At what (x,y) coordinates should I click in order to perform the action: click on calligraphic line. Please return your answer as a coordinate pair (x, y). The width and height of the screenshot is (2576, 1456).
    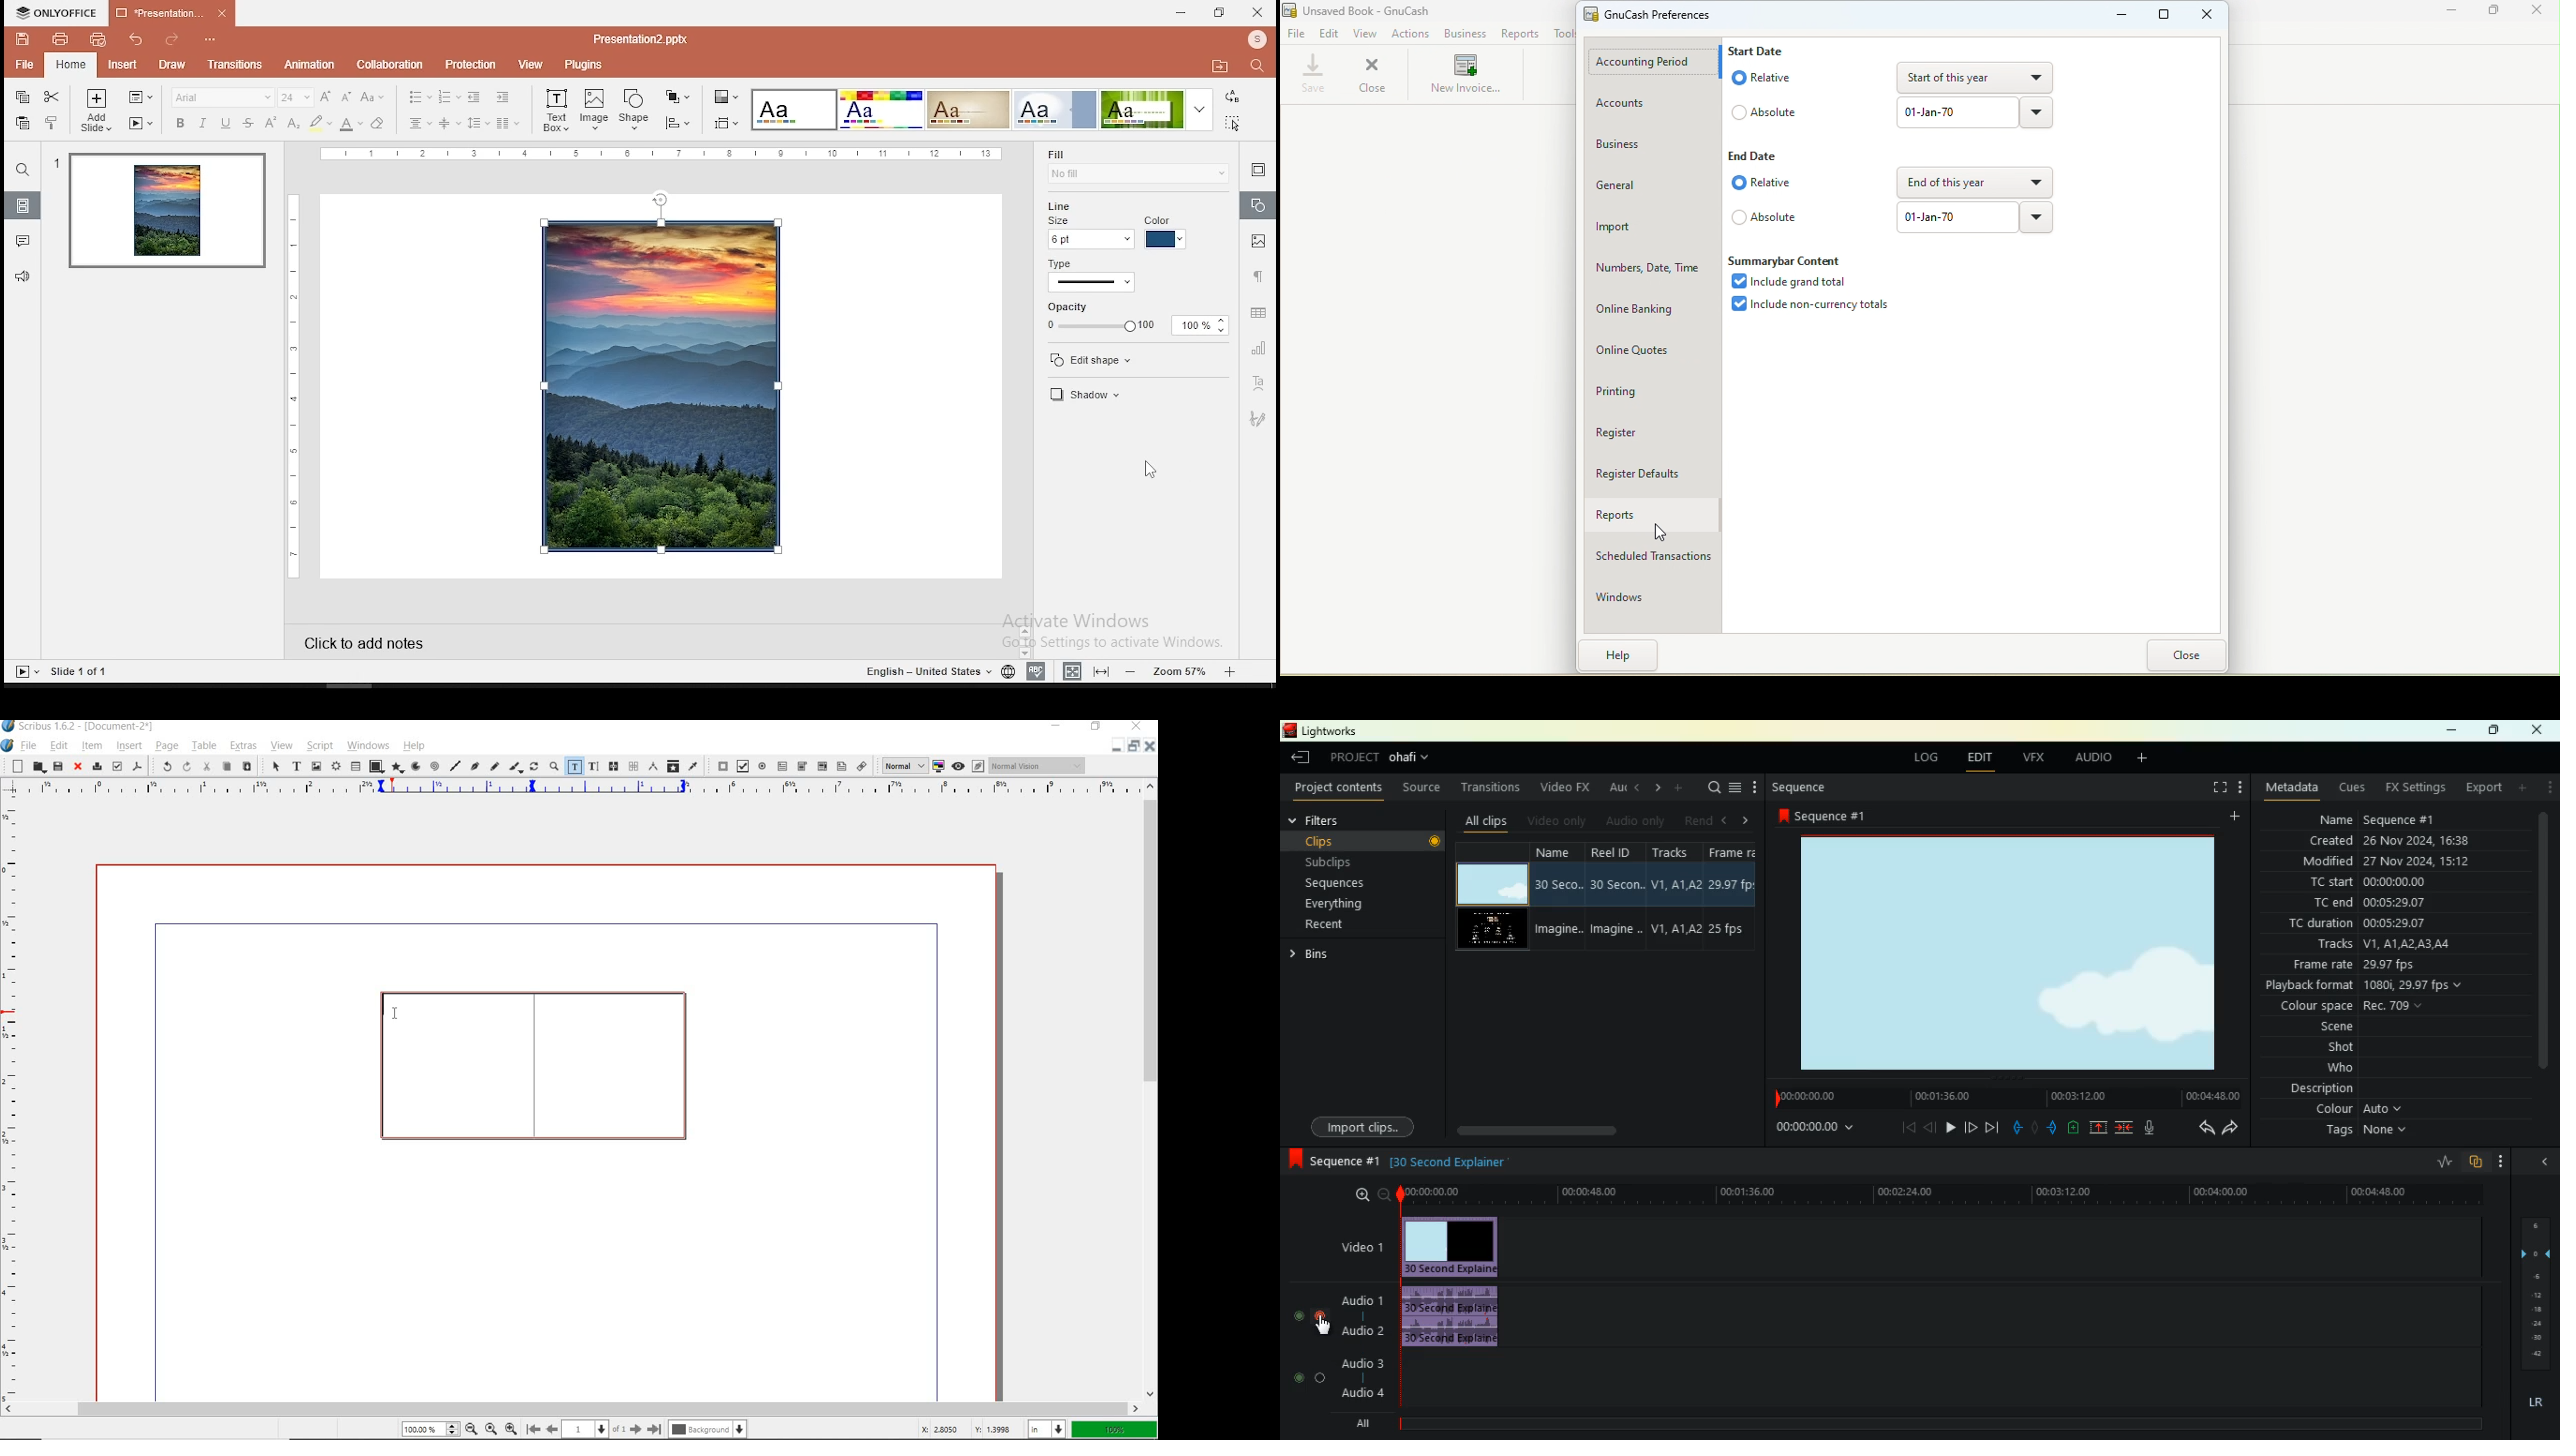
    Looking at the image, I should click on (514, 766).